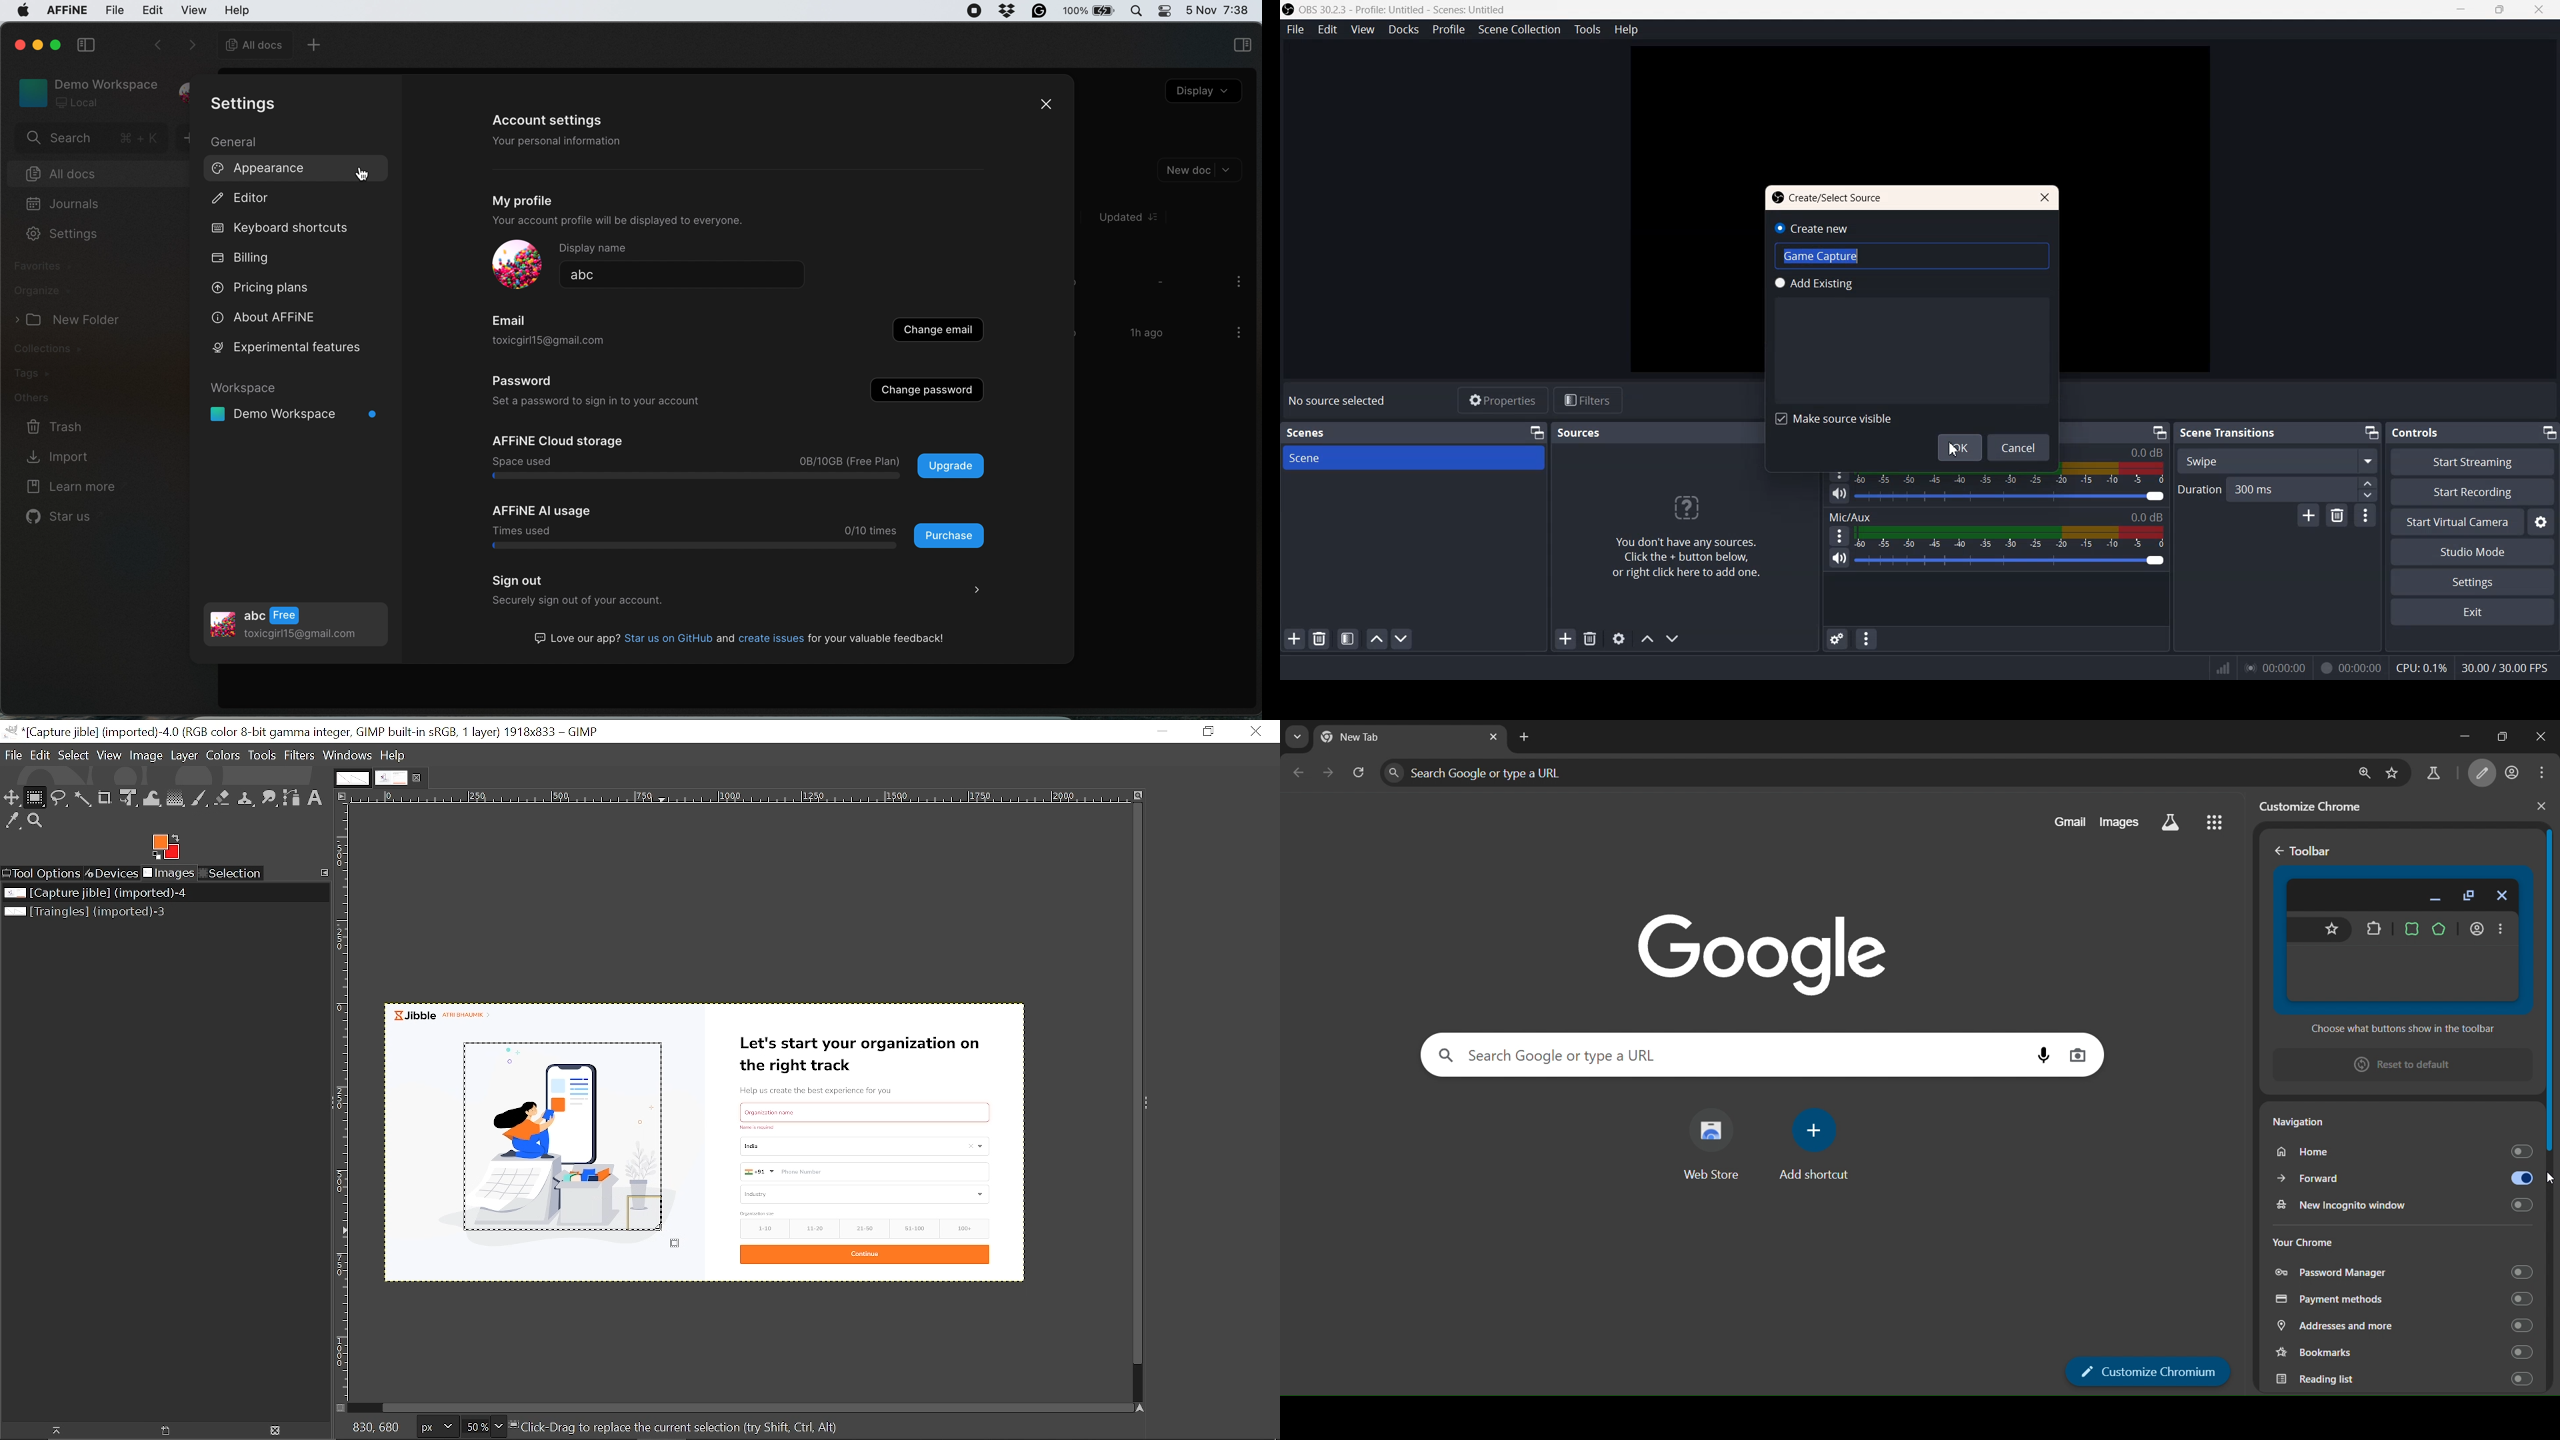 The width and height of the screenshot is (2576, 1456). Describe the element at coordinates (861, 1147) in the screenshot. I see `image` at that location.